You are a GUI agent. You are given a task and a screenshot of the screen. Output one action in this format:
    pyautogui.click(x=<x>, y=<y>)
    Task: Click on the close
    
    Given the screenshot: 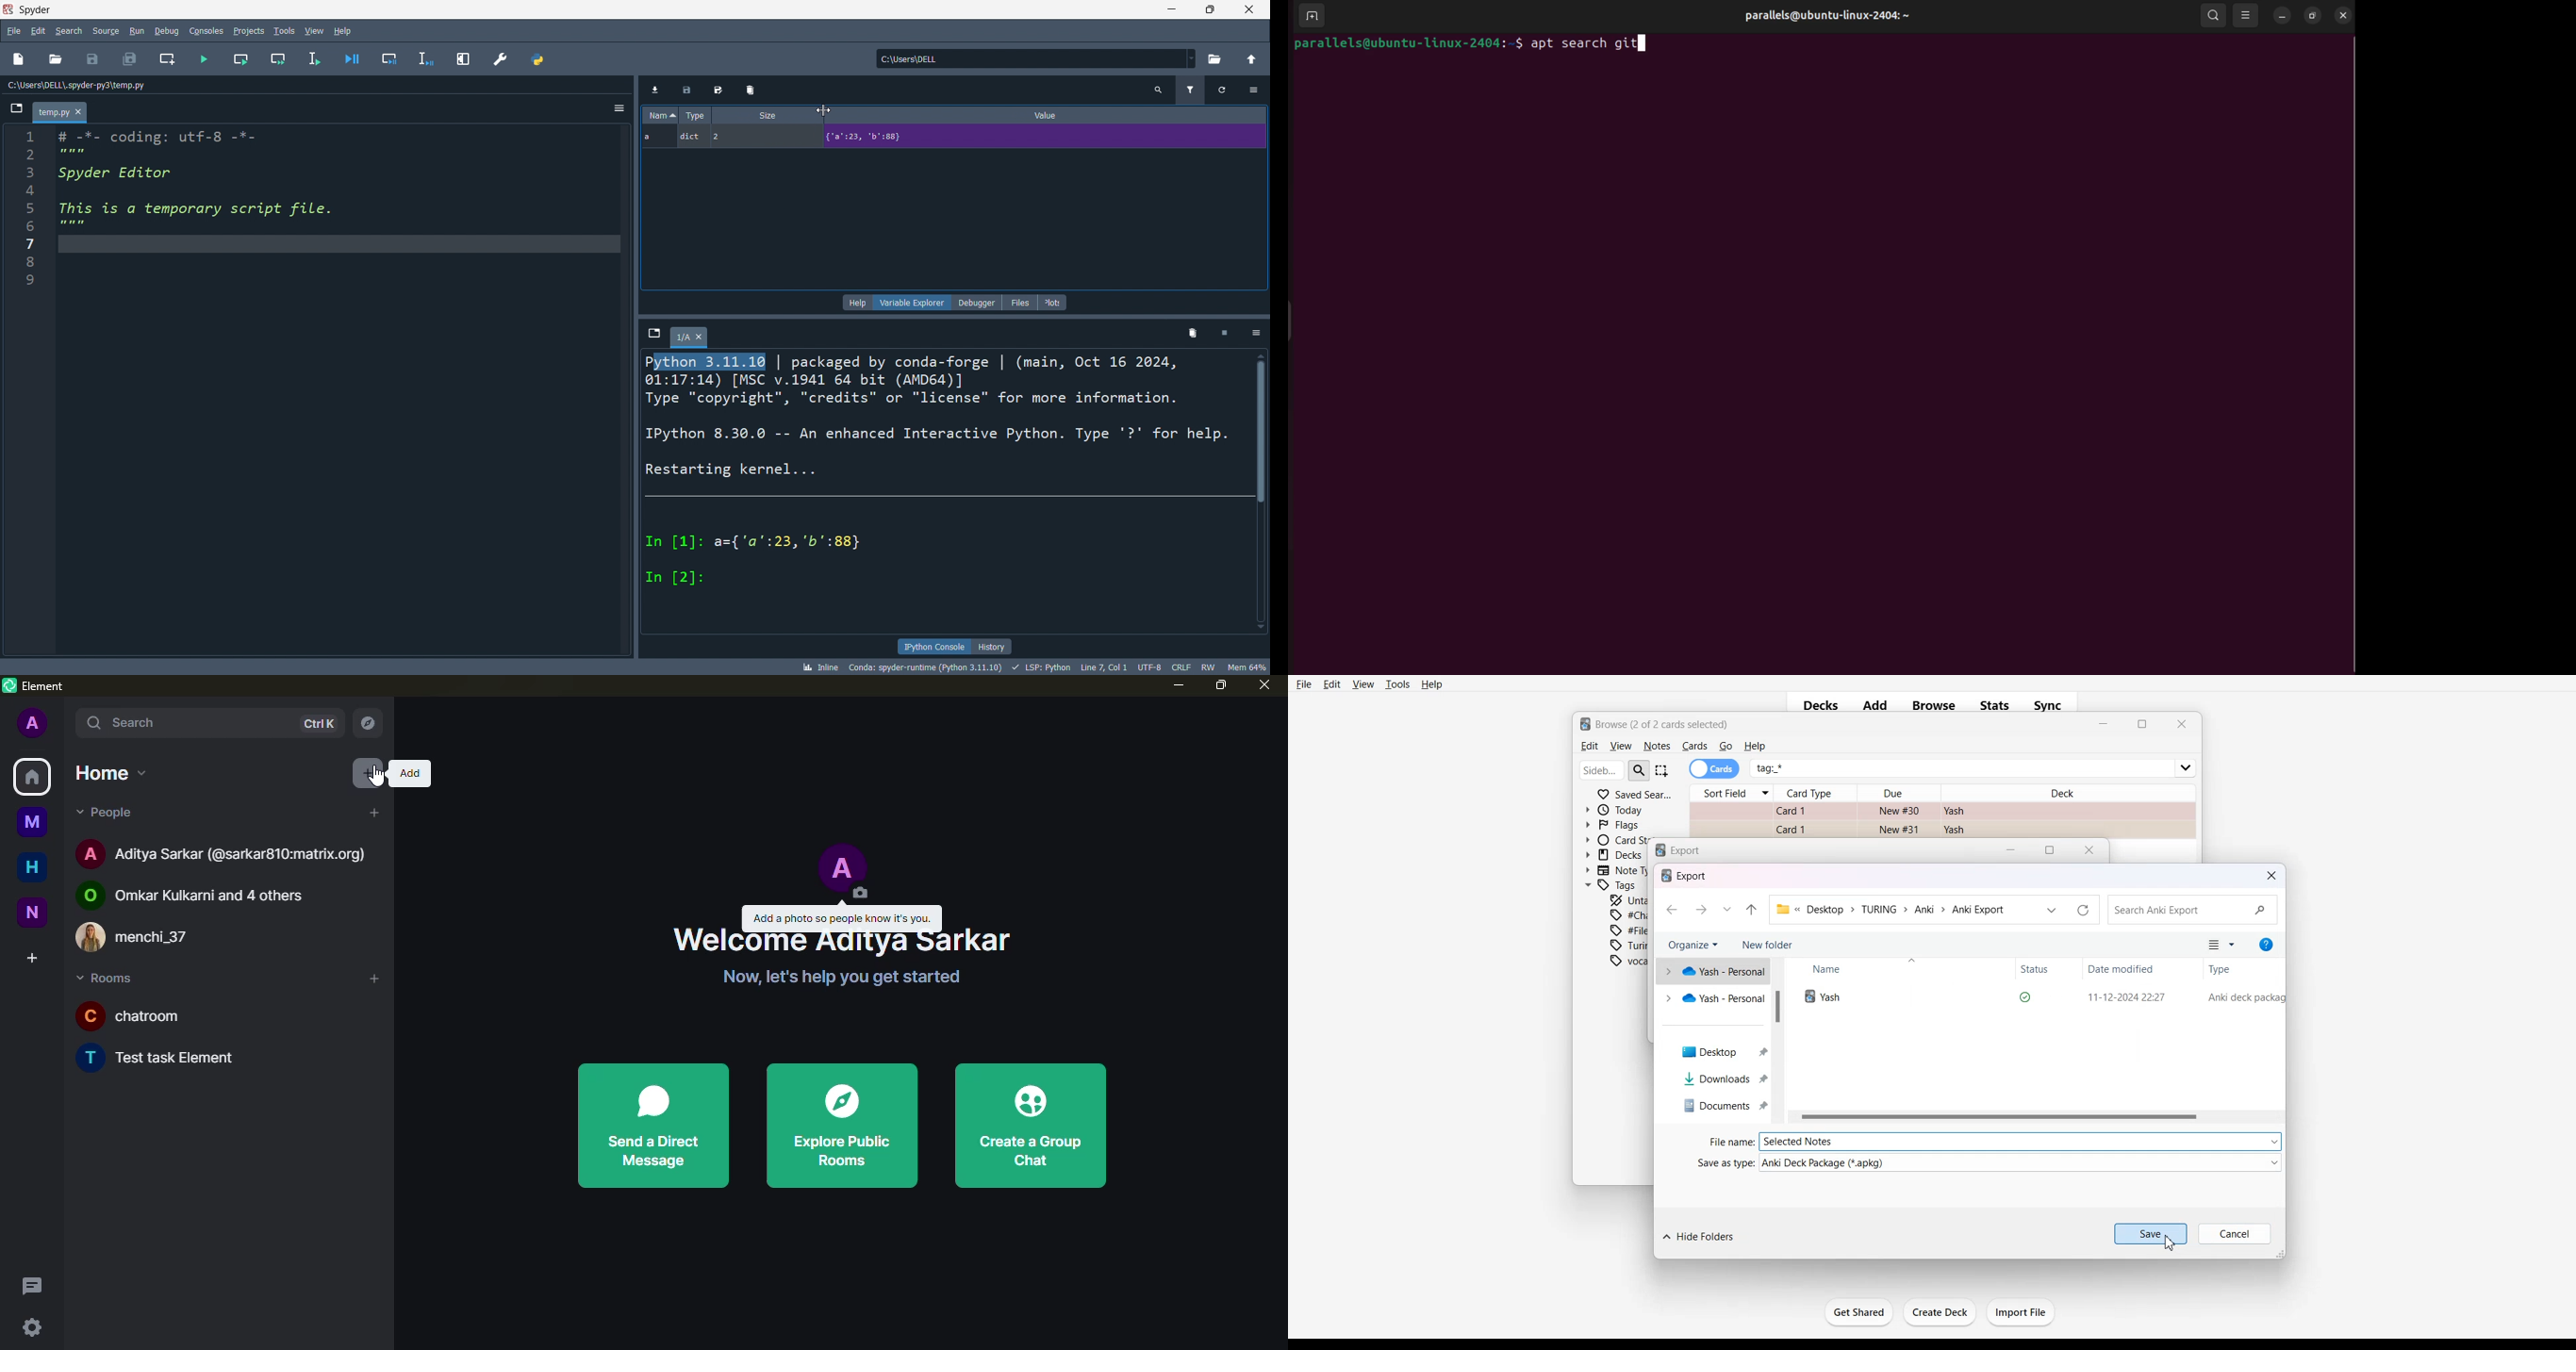 What is the action you would take?
    pyautogui.click(x=2345, y=15)
    